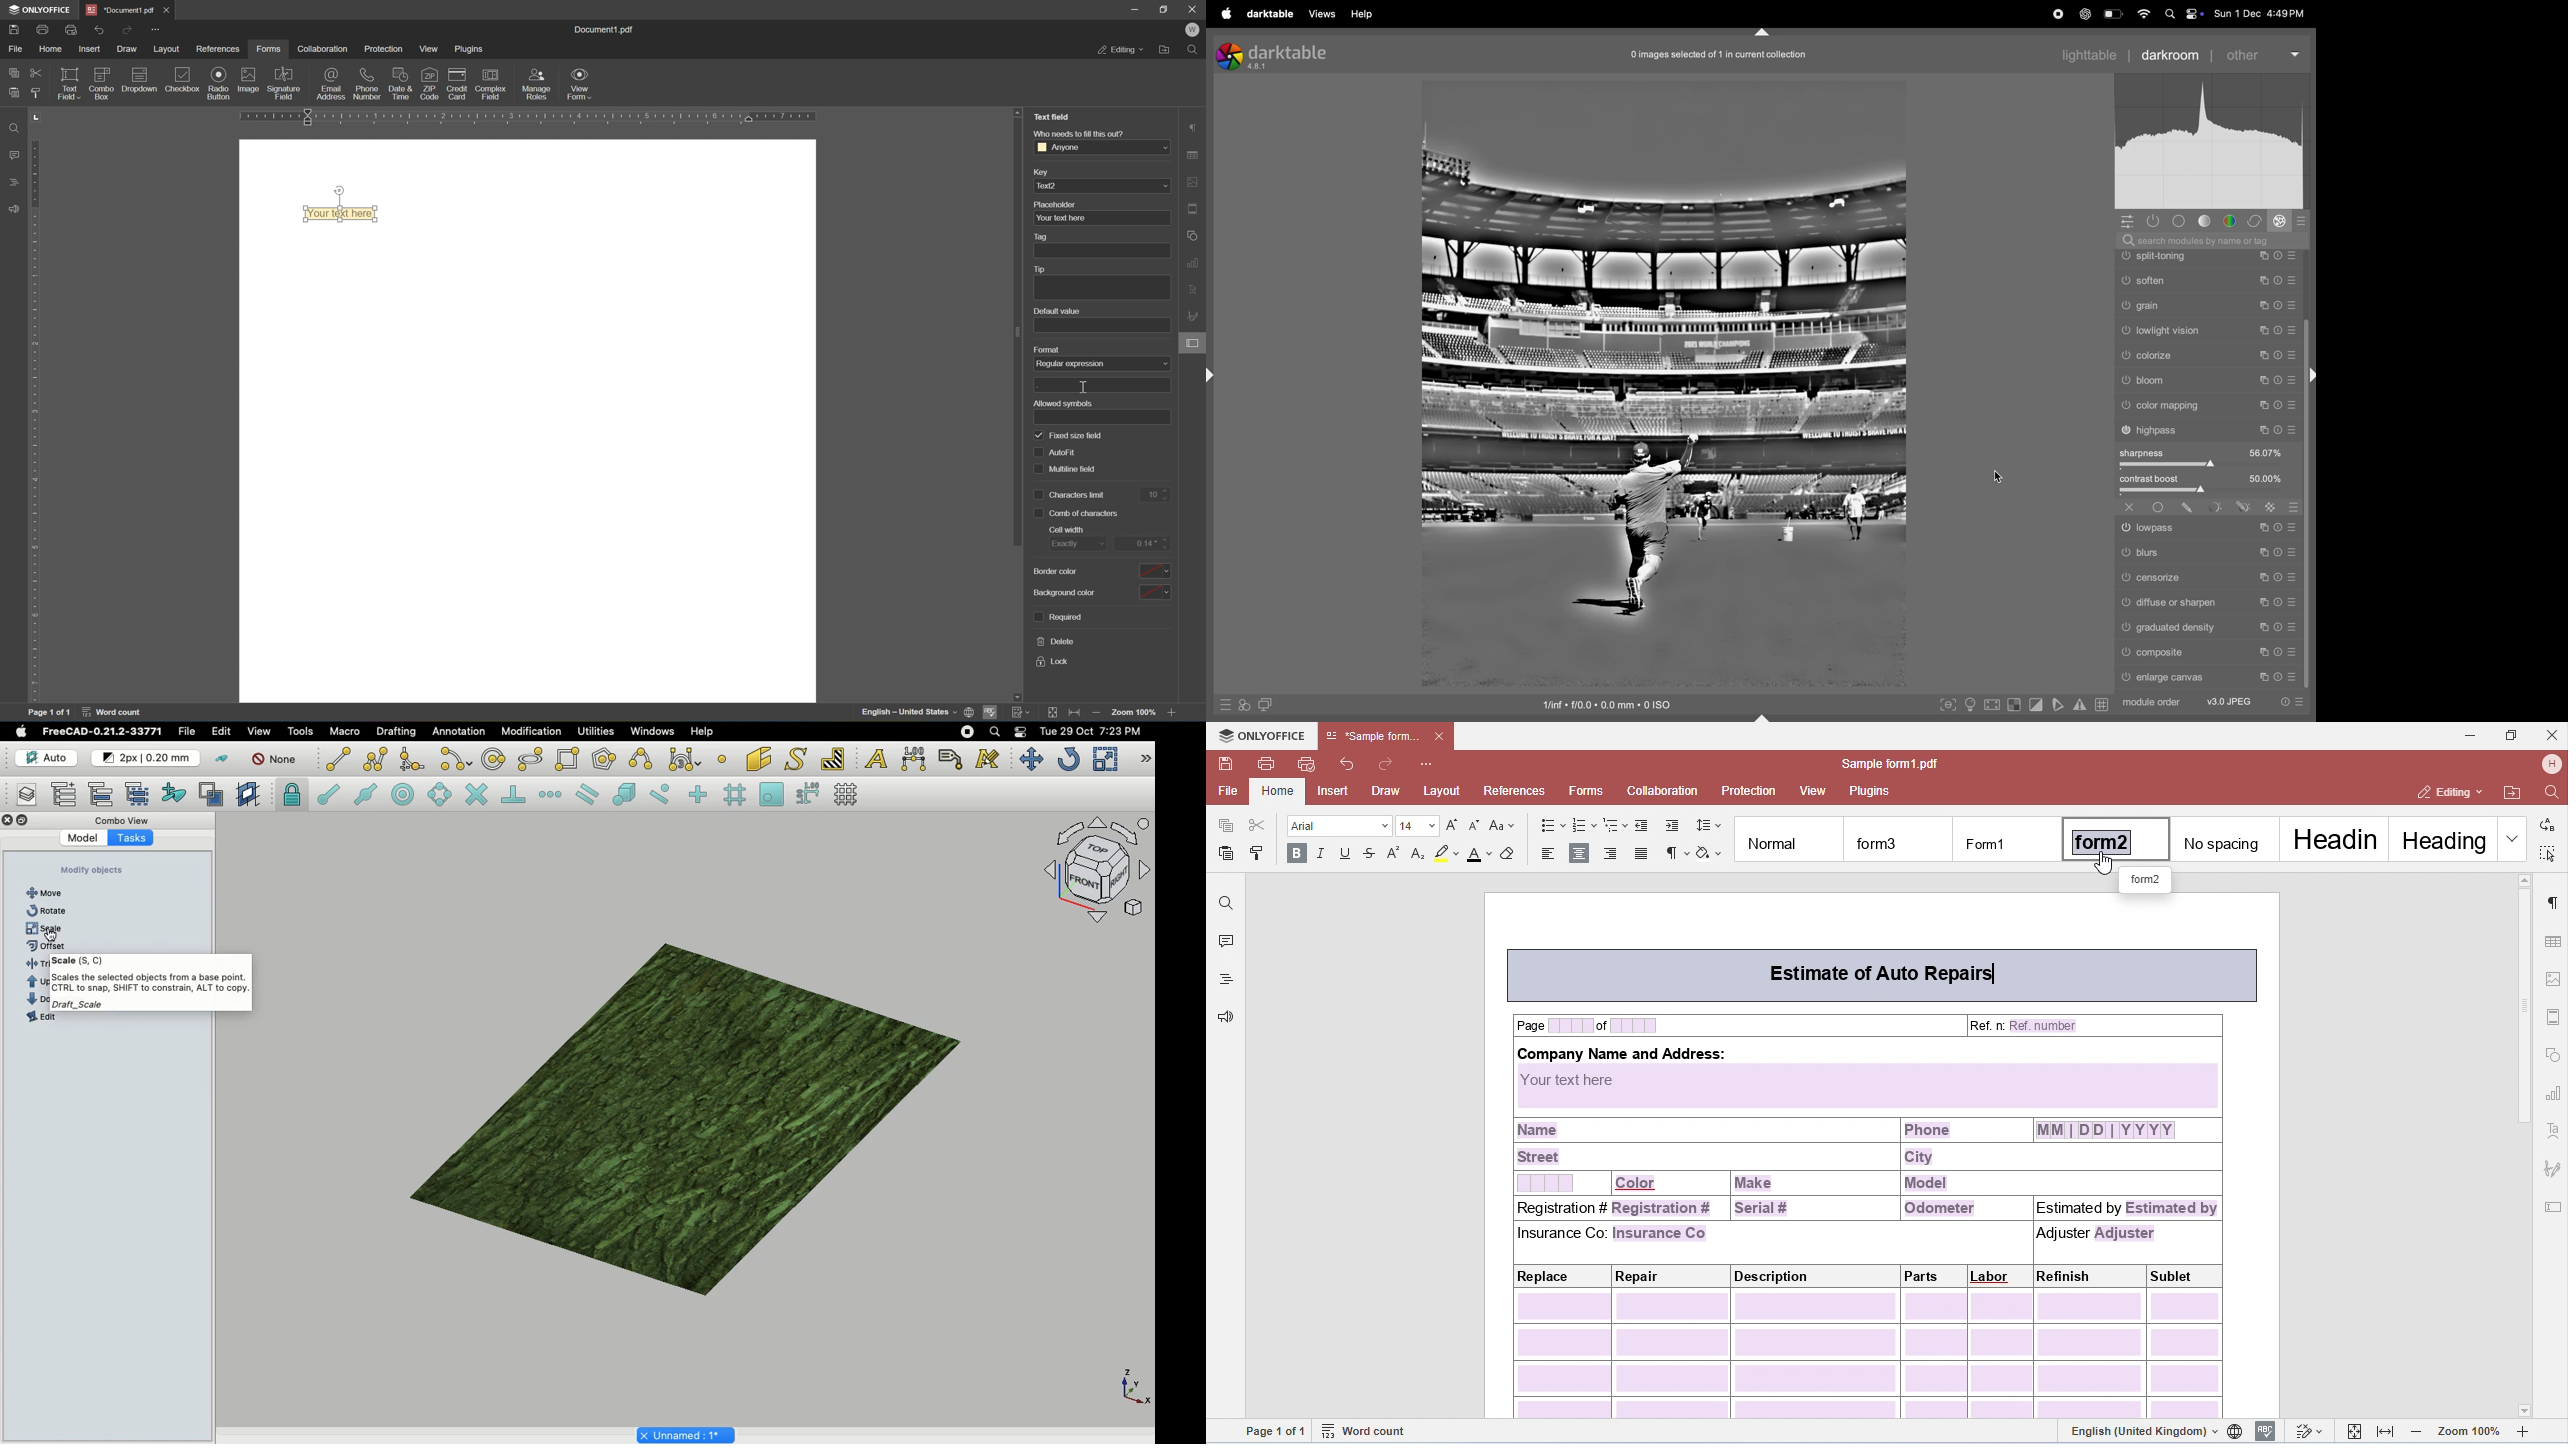  Describe the element at coordinates (967, 731) in the screenshot. I see `Recording` at that location.